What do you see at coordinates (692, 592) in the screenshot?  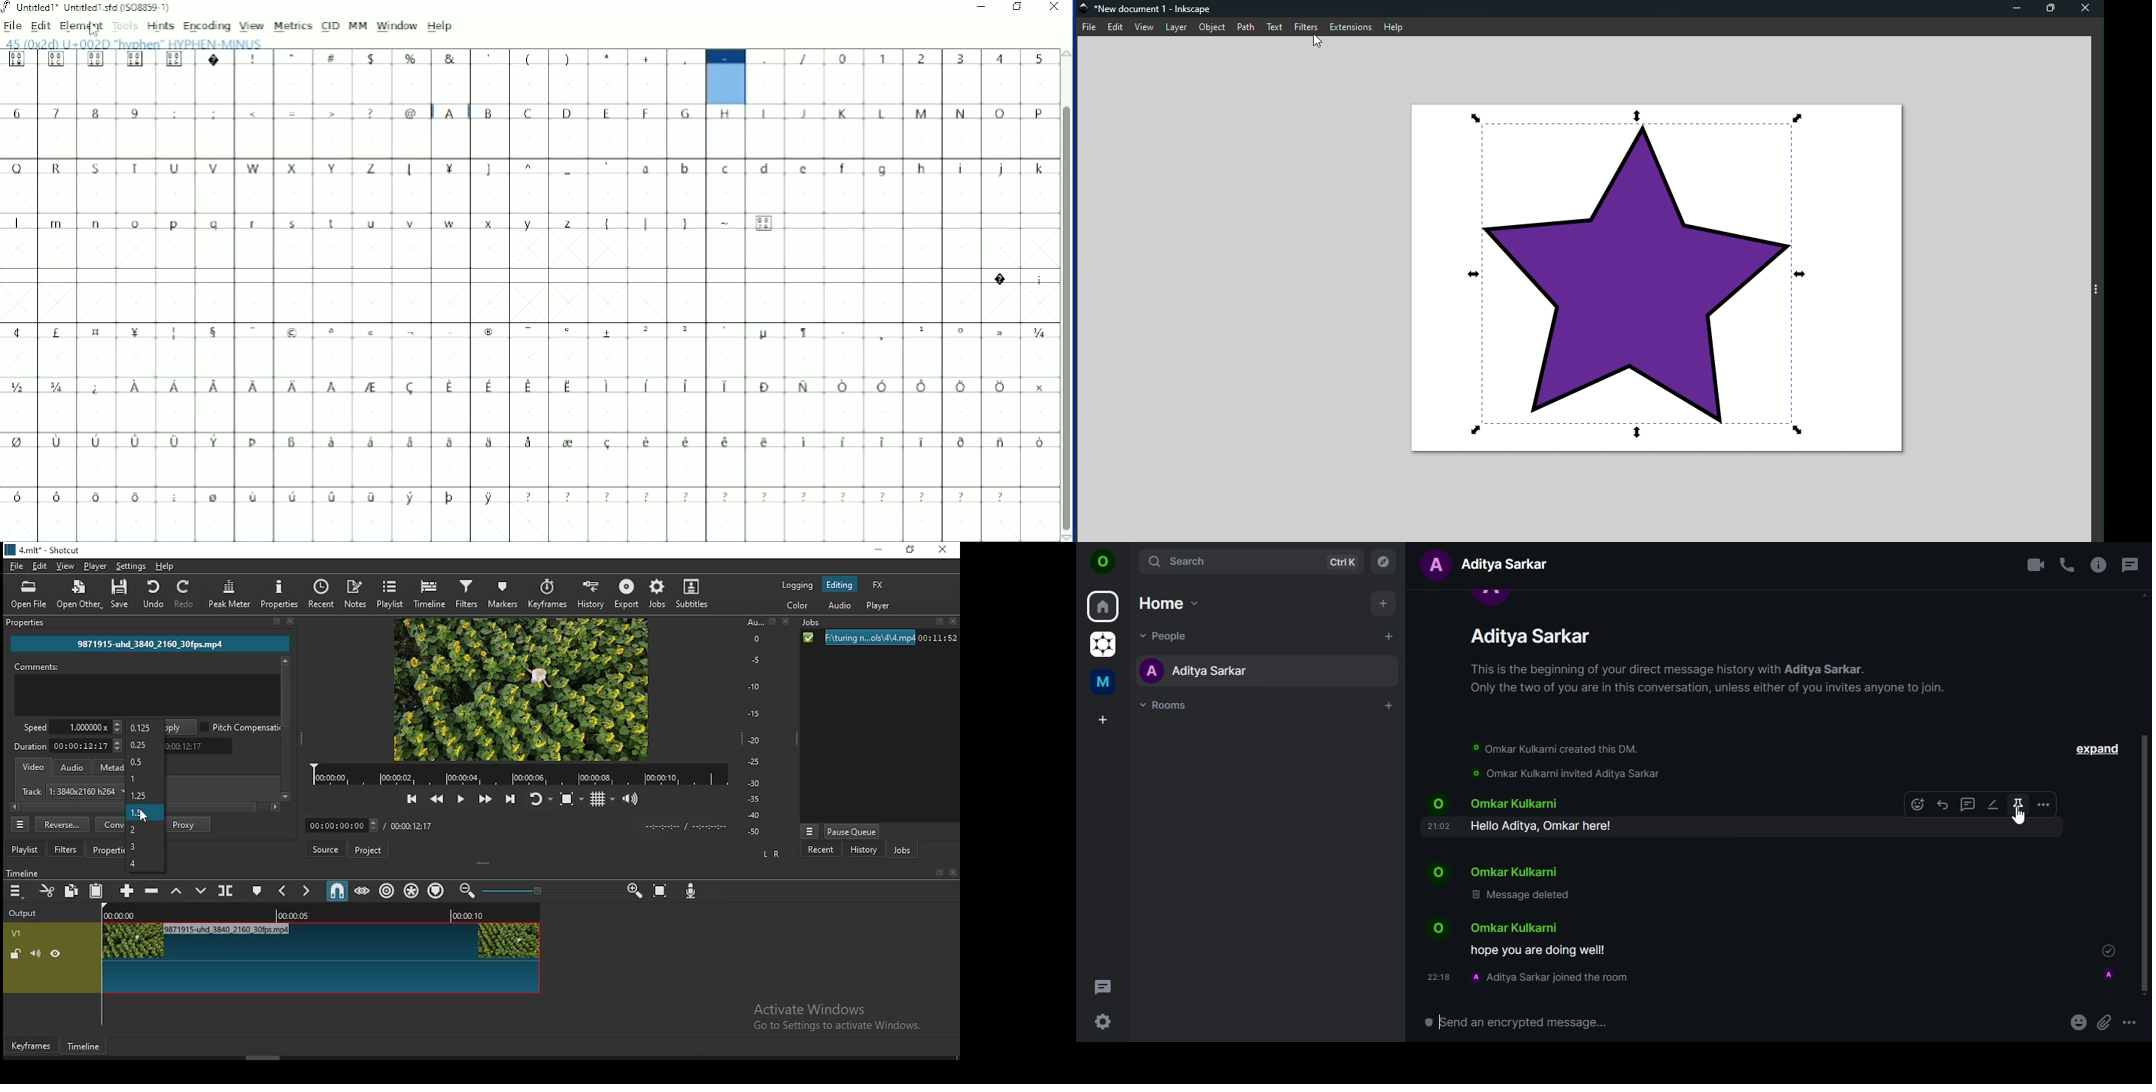 I see `subtitles` at bounding box center [692, 592].